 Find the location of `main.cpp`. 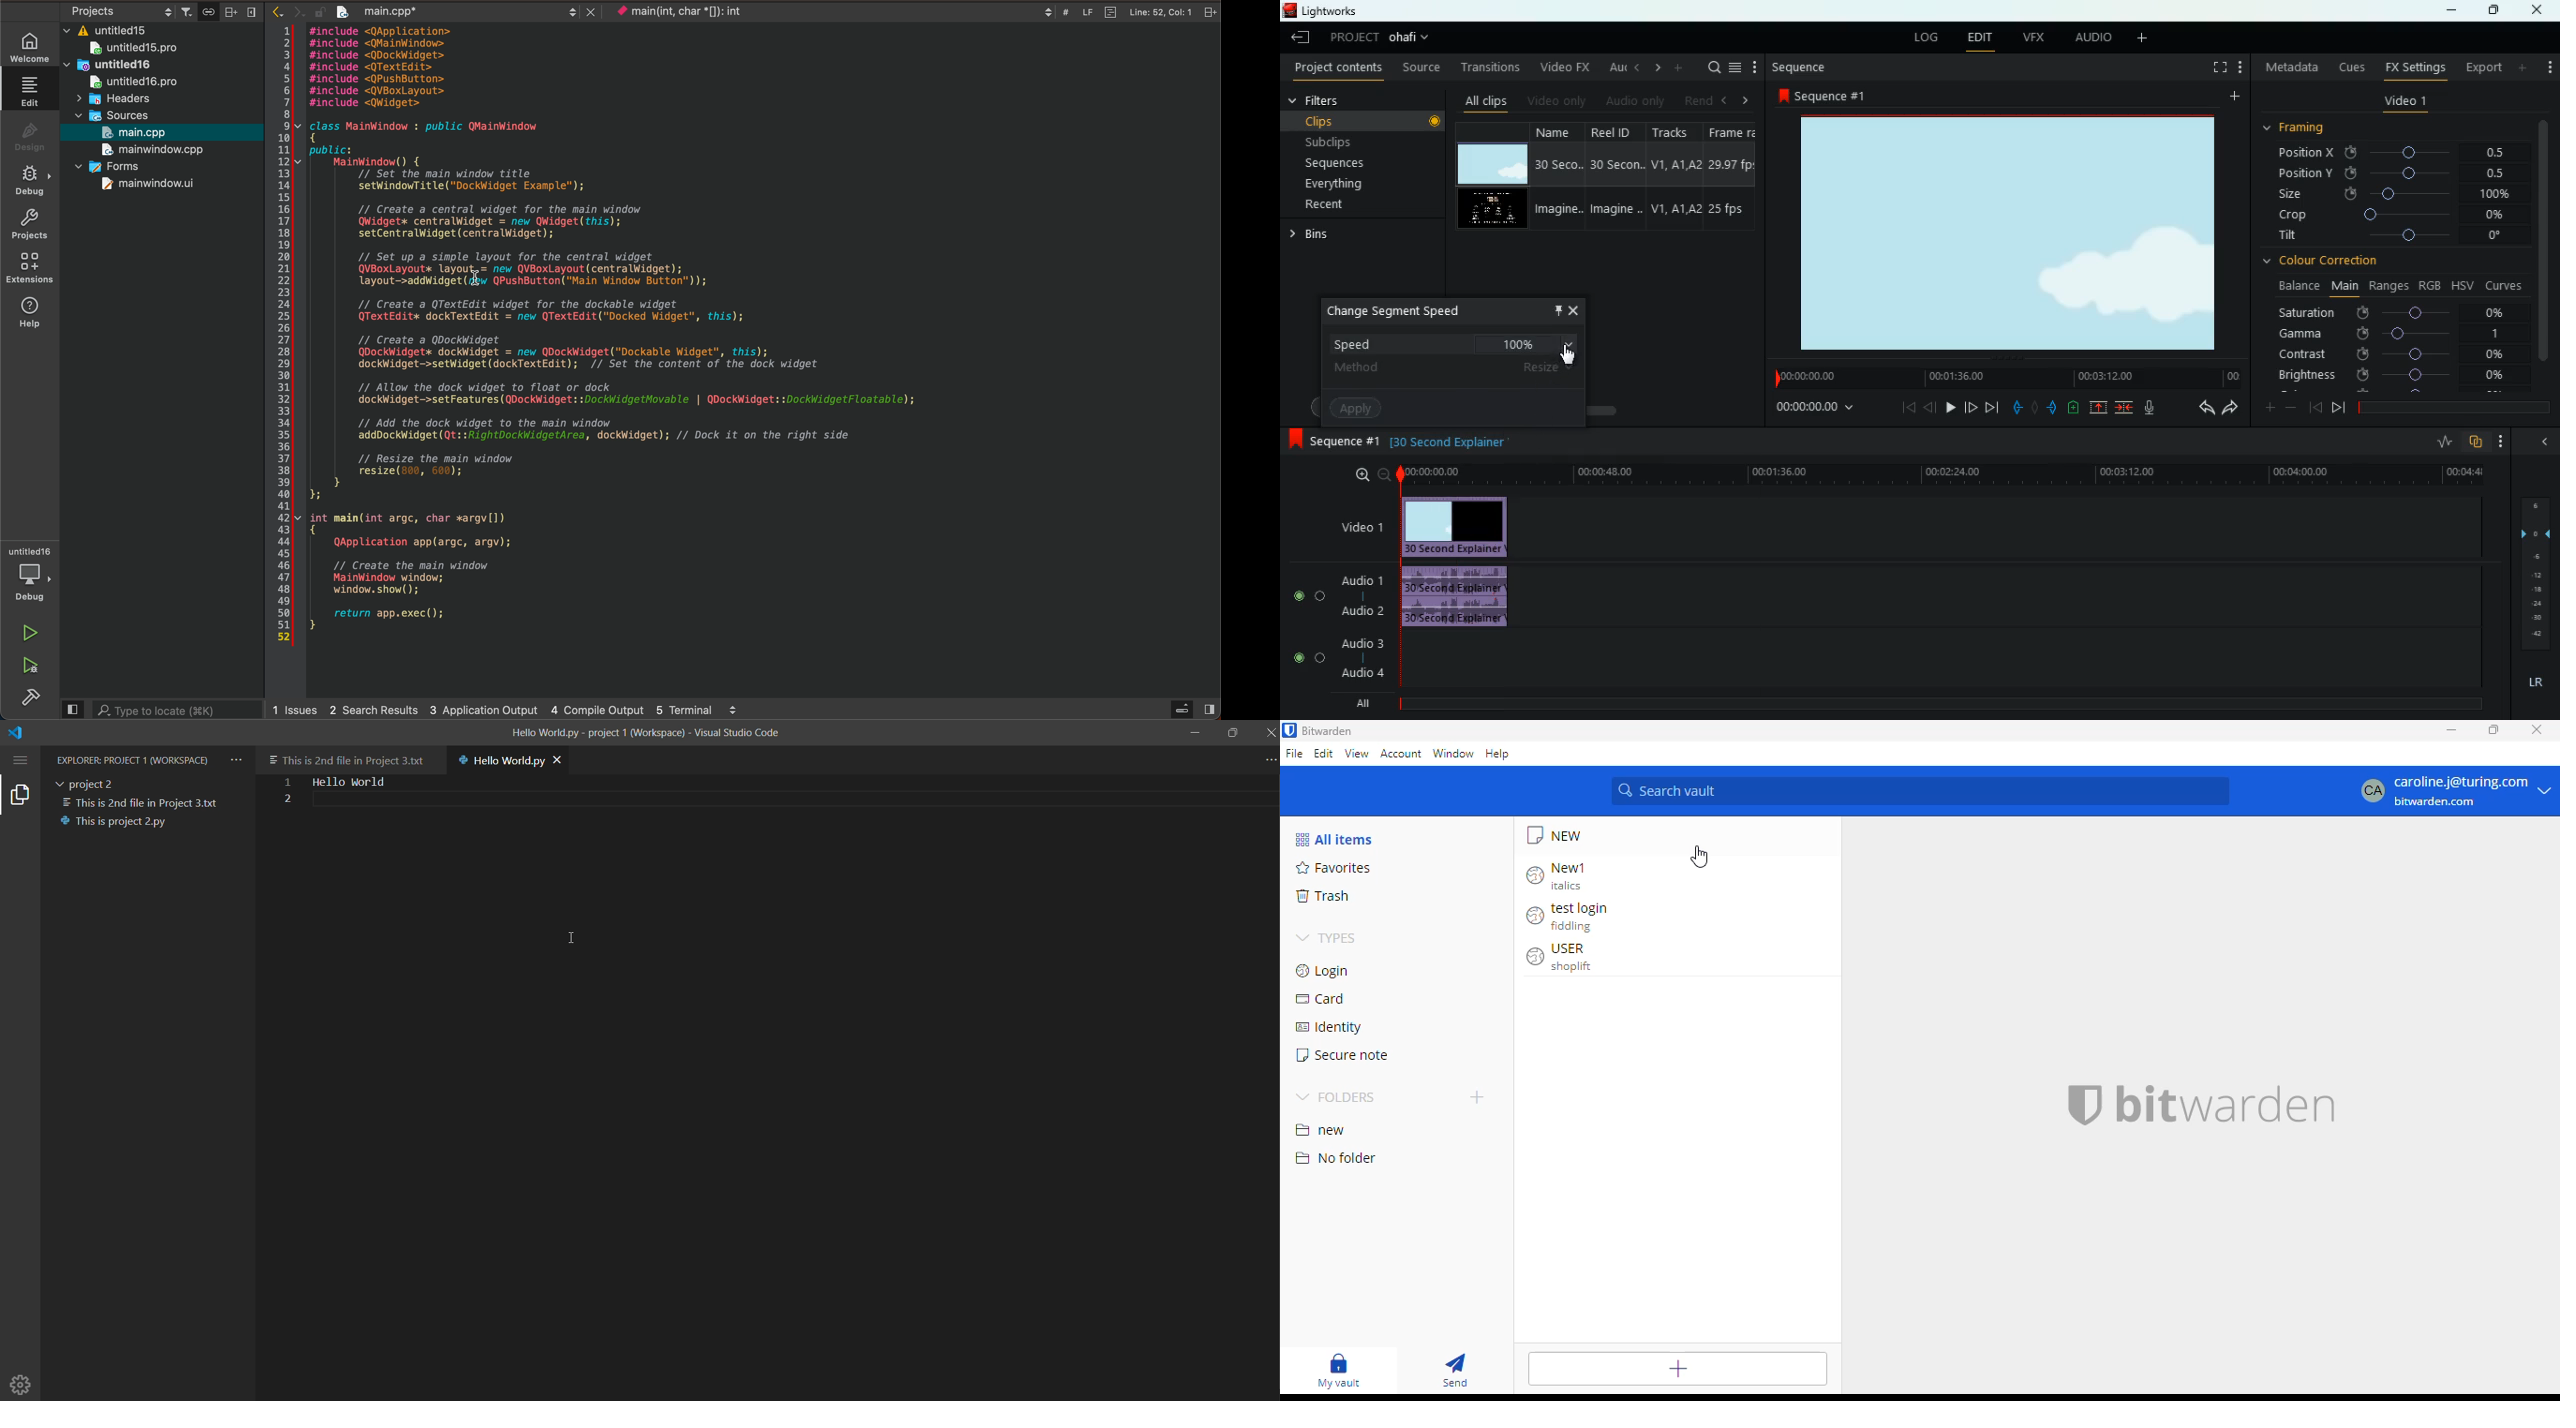

main.cpp is located at coordinates (141, 131).